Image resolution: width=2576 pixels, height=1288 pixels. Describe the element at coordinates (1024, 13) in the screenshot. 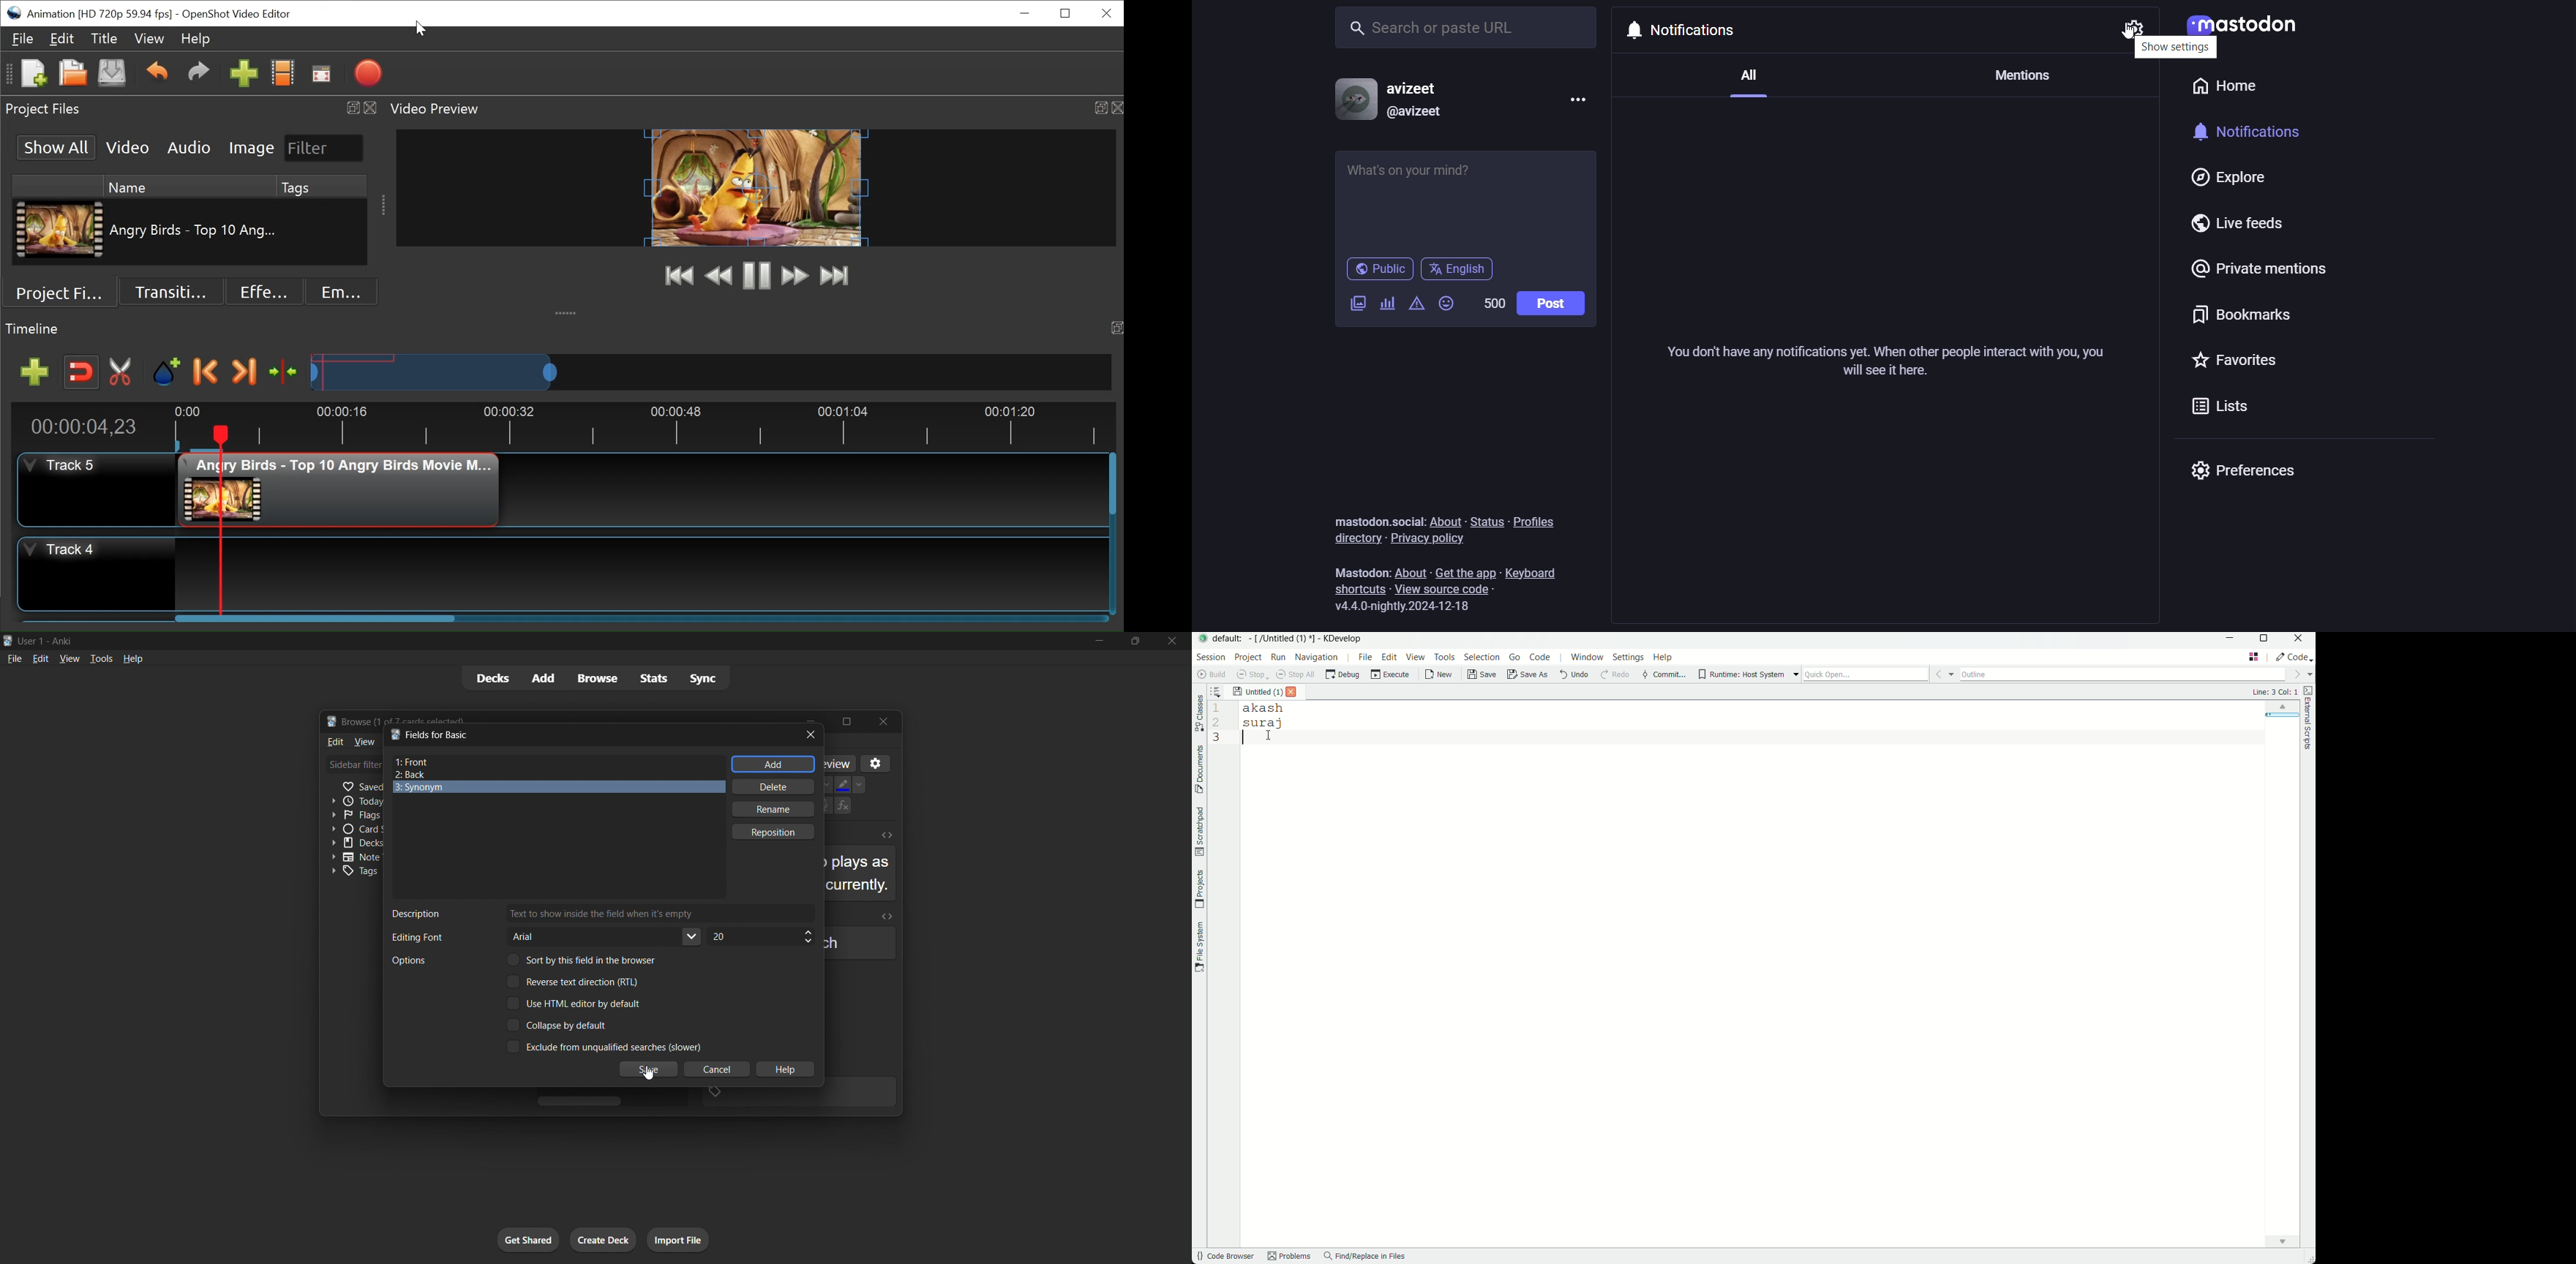

I see `minimize` at that location.